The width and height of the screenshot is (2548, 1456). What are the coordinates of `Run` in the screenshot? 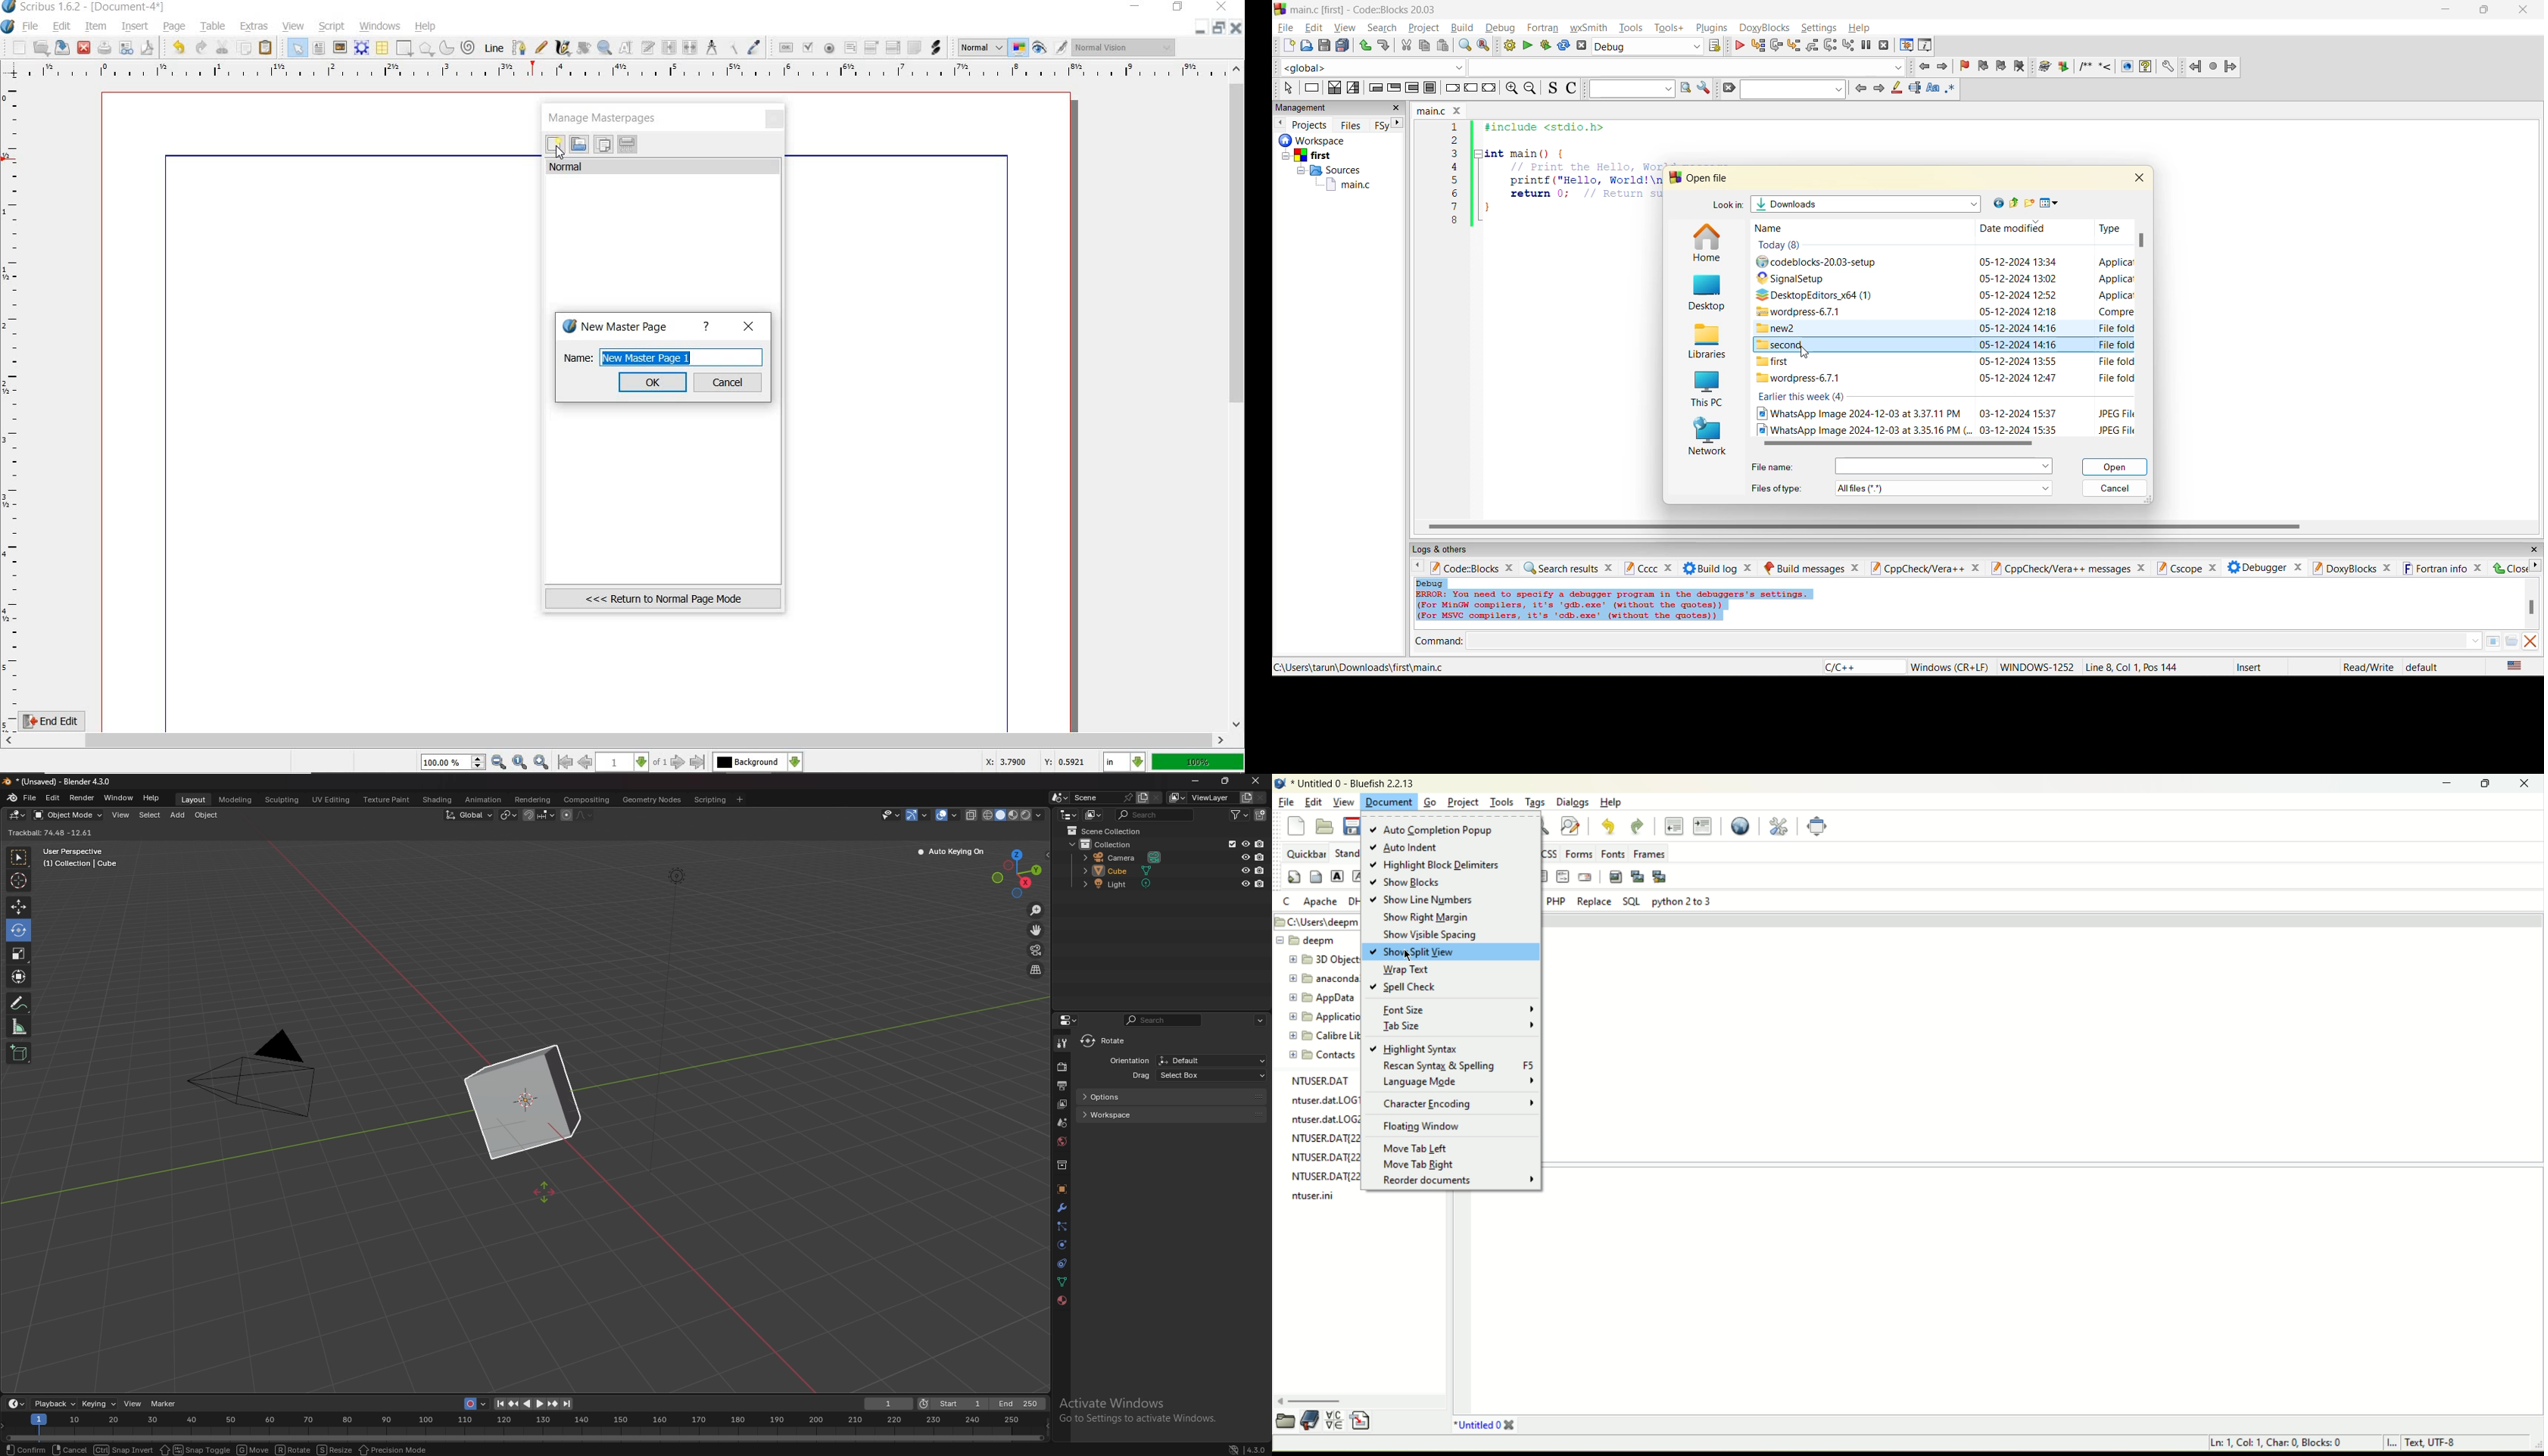 It's located at (2064, 66).